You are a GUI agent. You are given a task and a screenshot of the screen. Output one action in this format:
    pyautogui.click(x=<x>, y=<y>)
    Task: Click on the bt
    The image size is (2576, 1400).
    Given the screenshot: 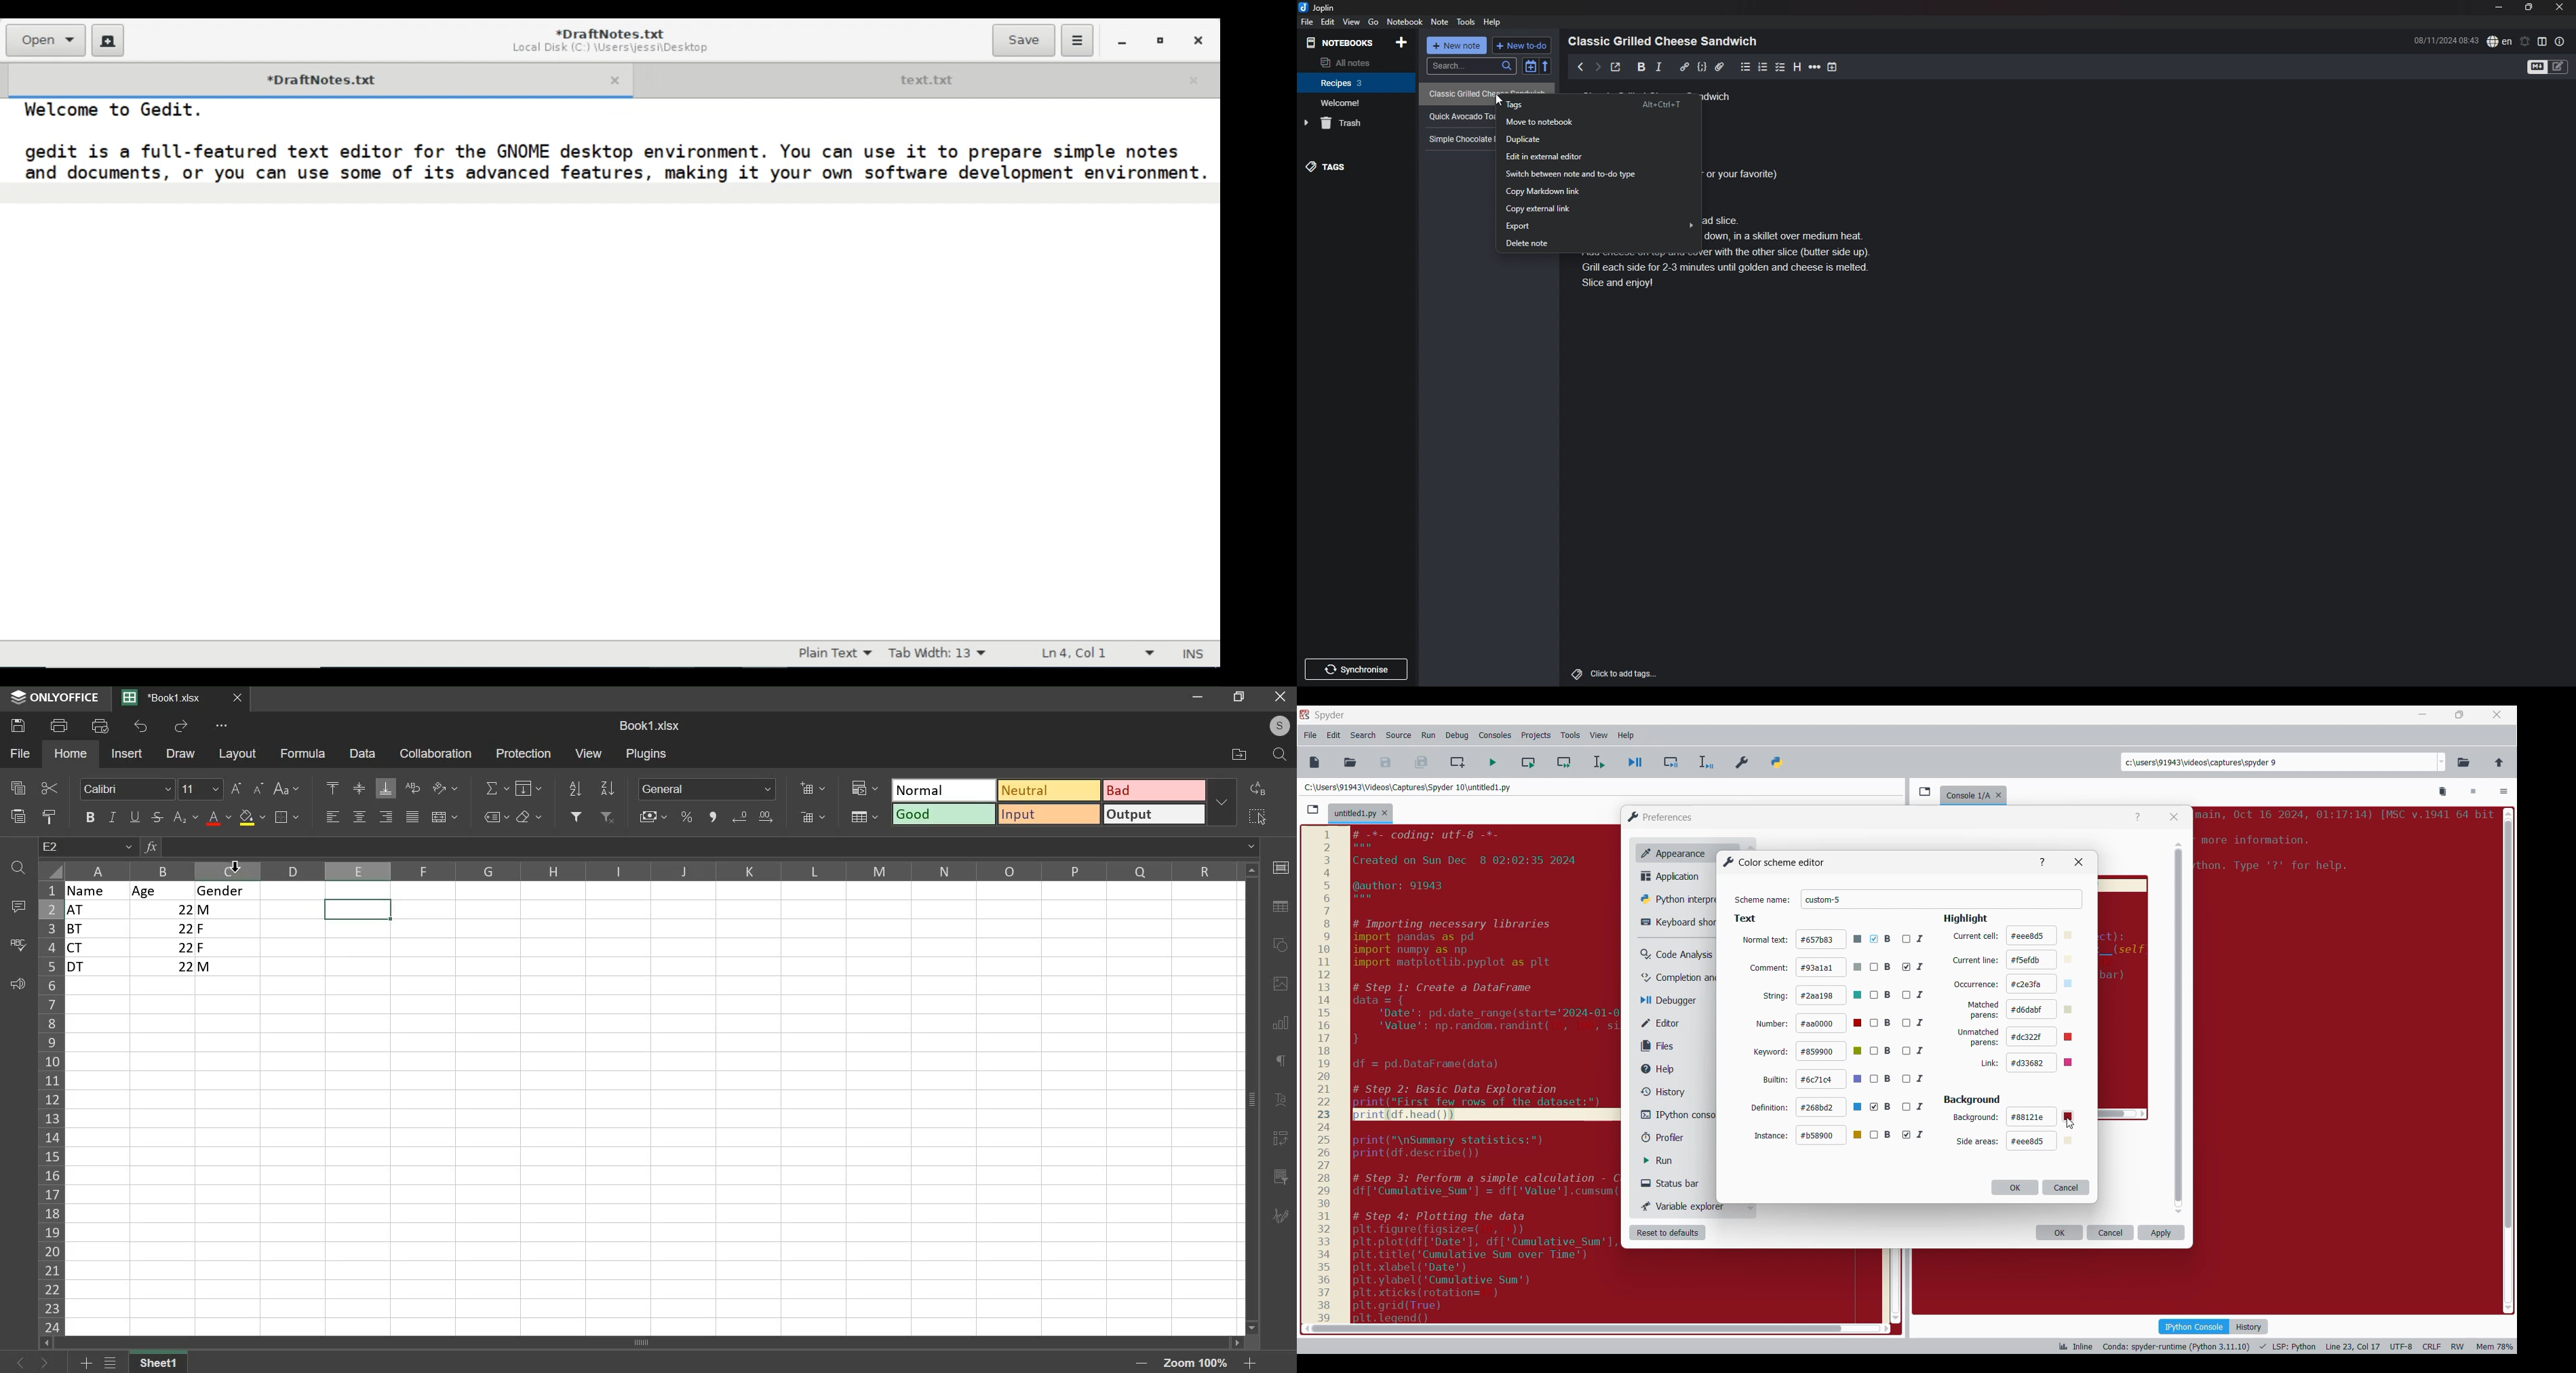 What is the action you would take?
    pyautogui.click(x=96, y=929)
    